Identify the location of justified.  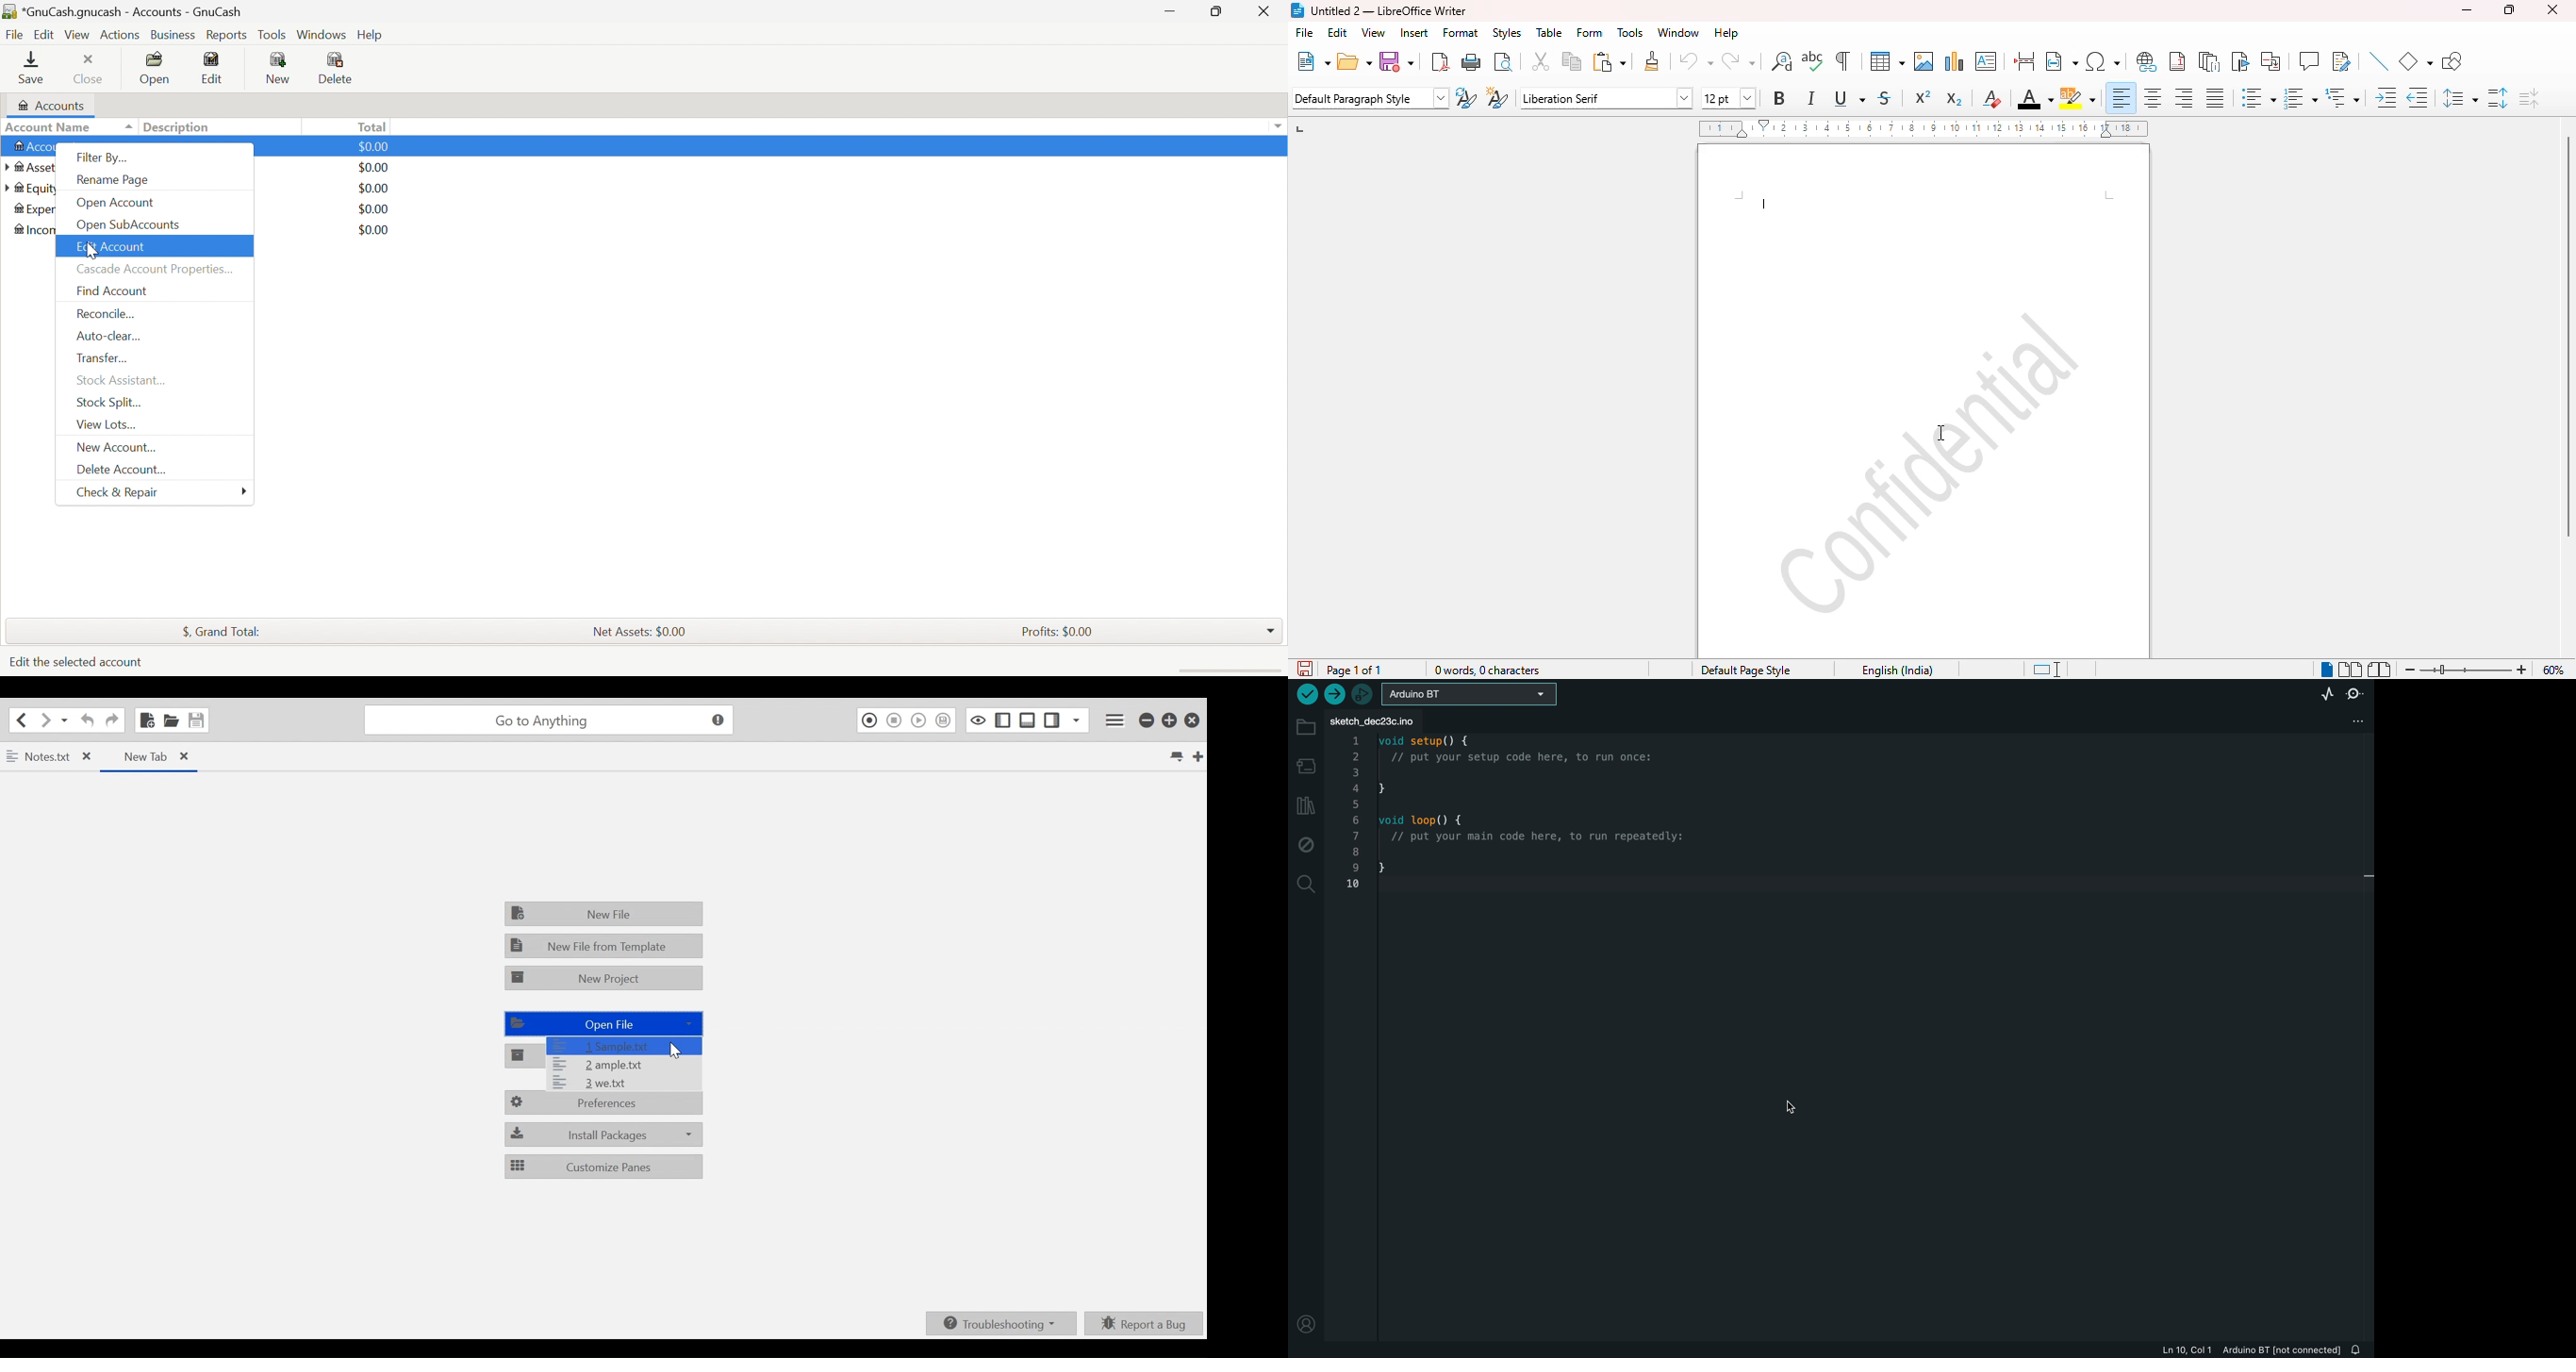
(2214, 98).